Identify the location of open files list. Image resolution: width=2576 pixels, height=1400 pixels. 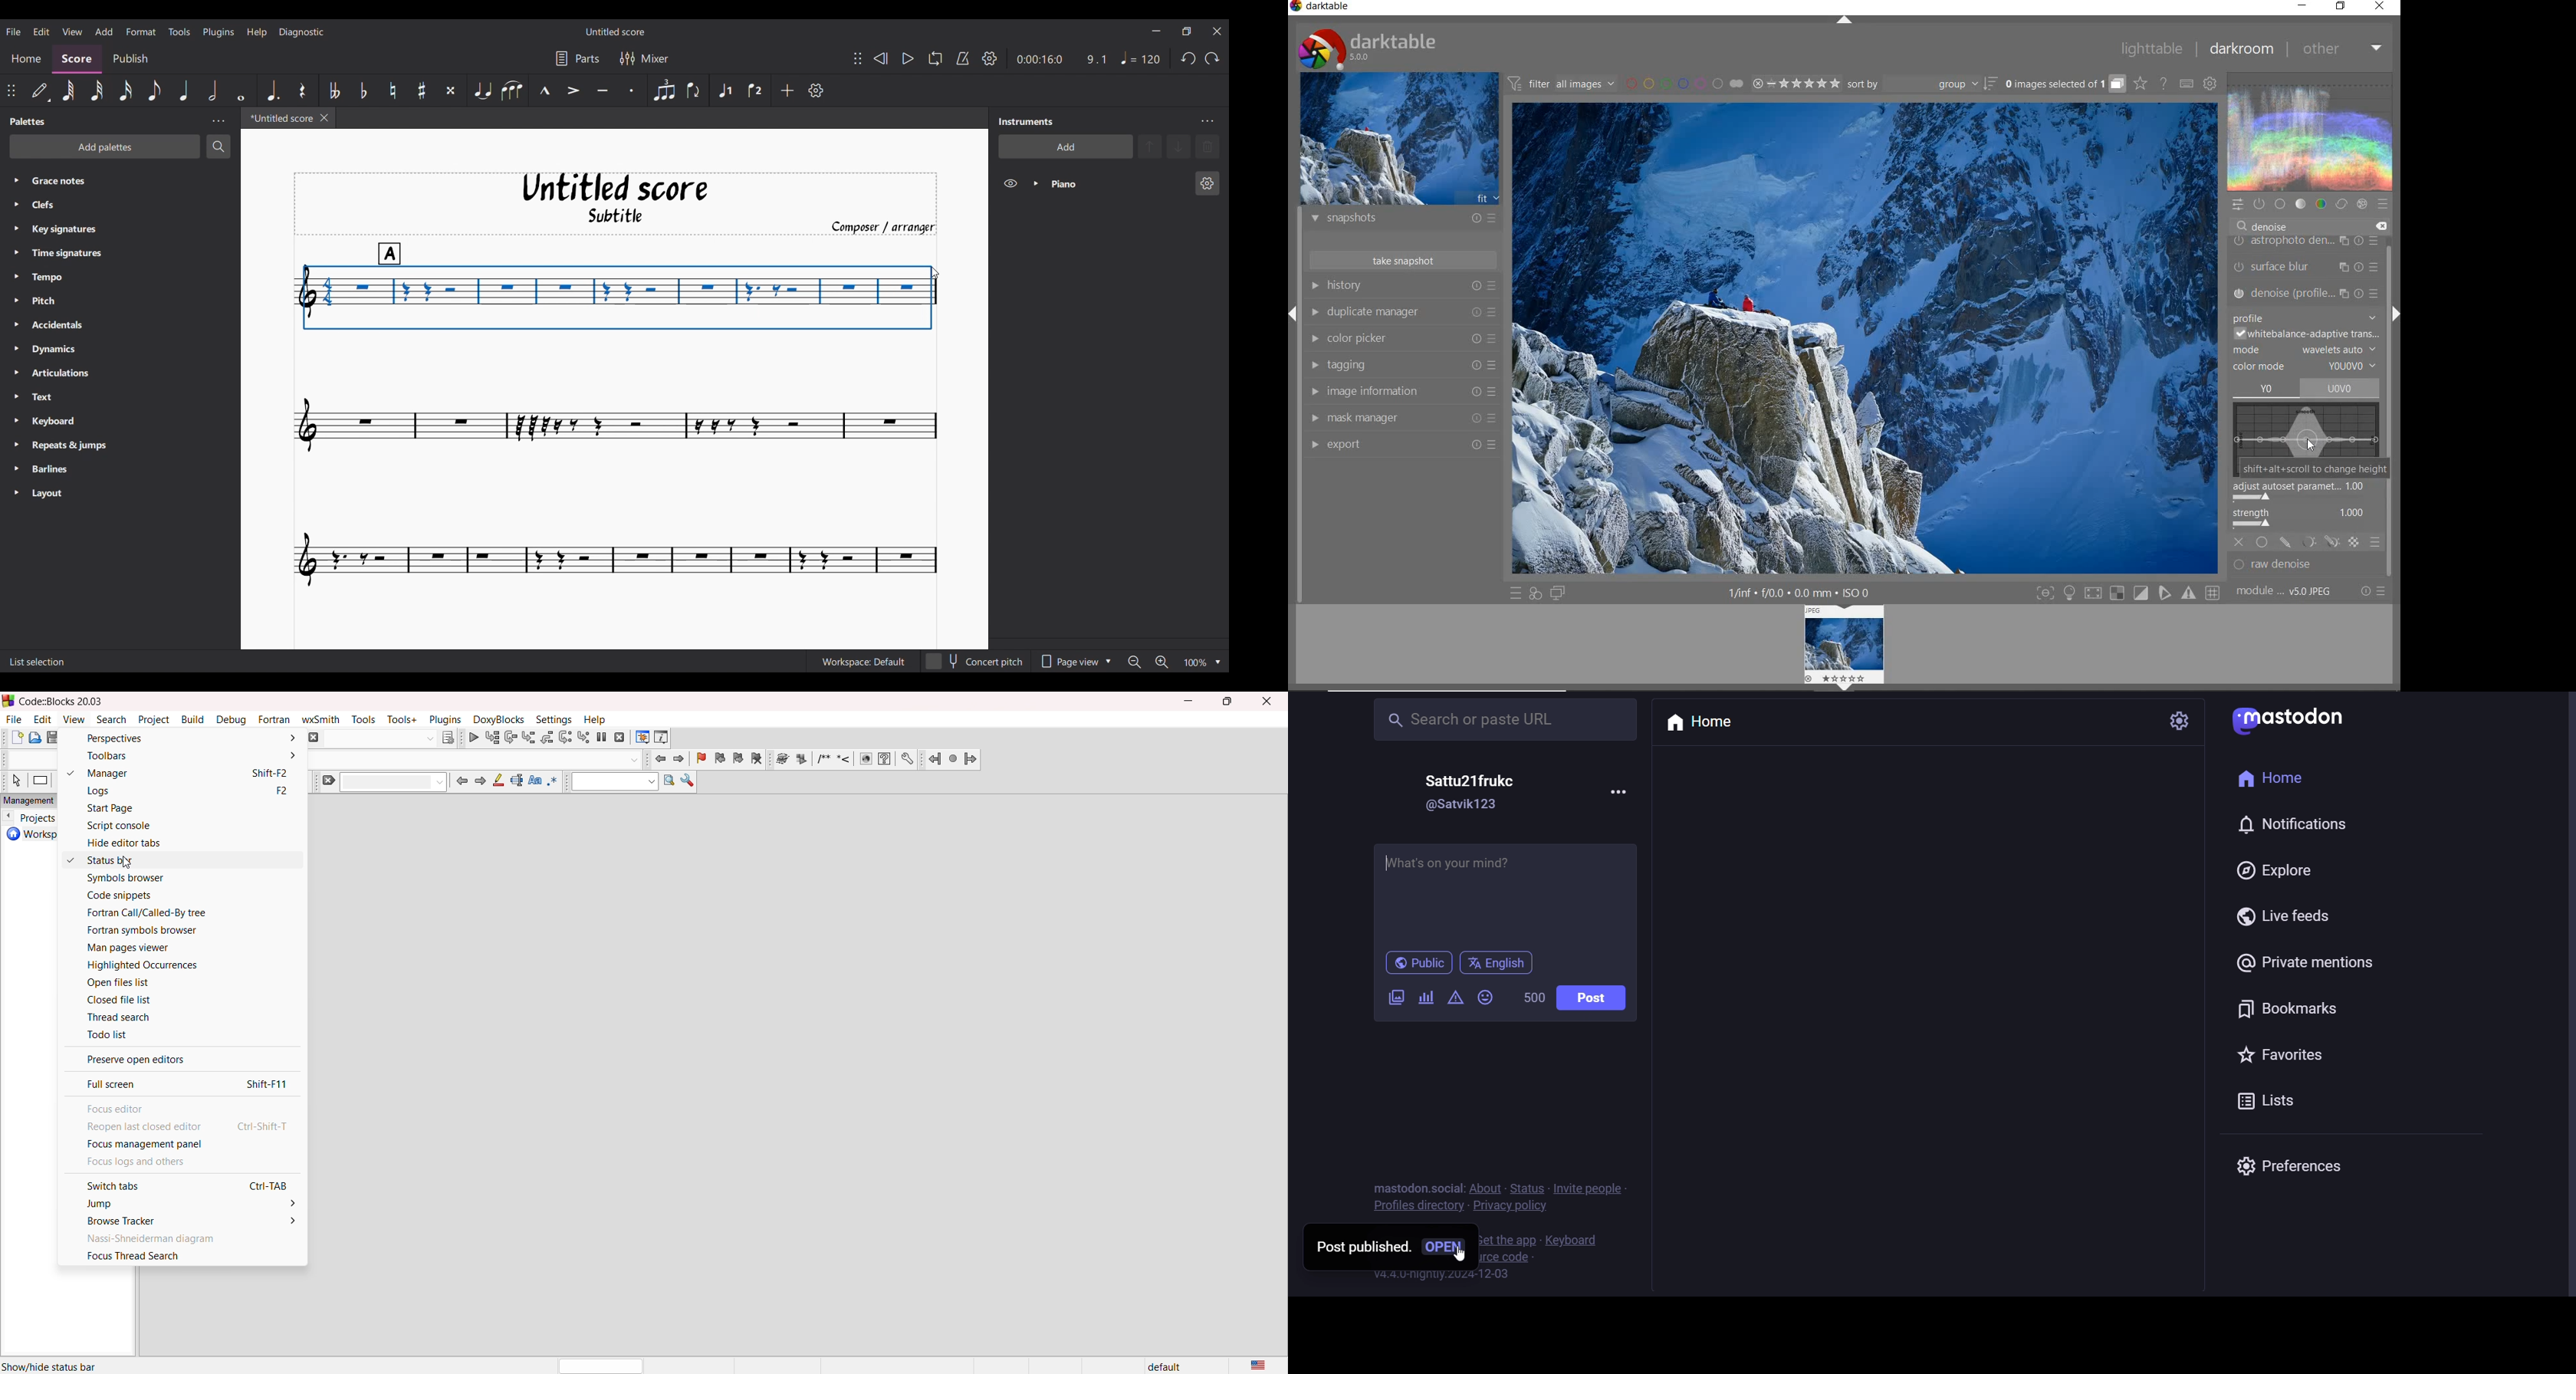
(179, 982).